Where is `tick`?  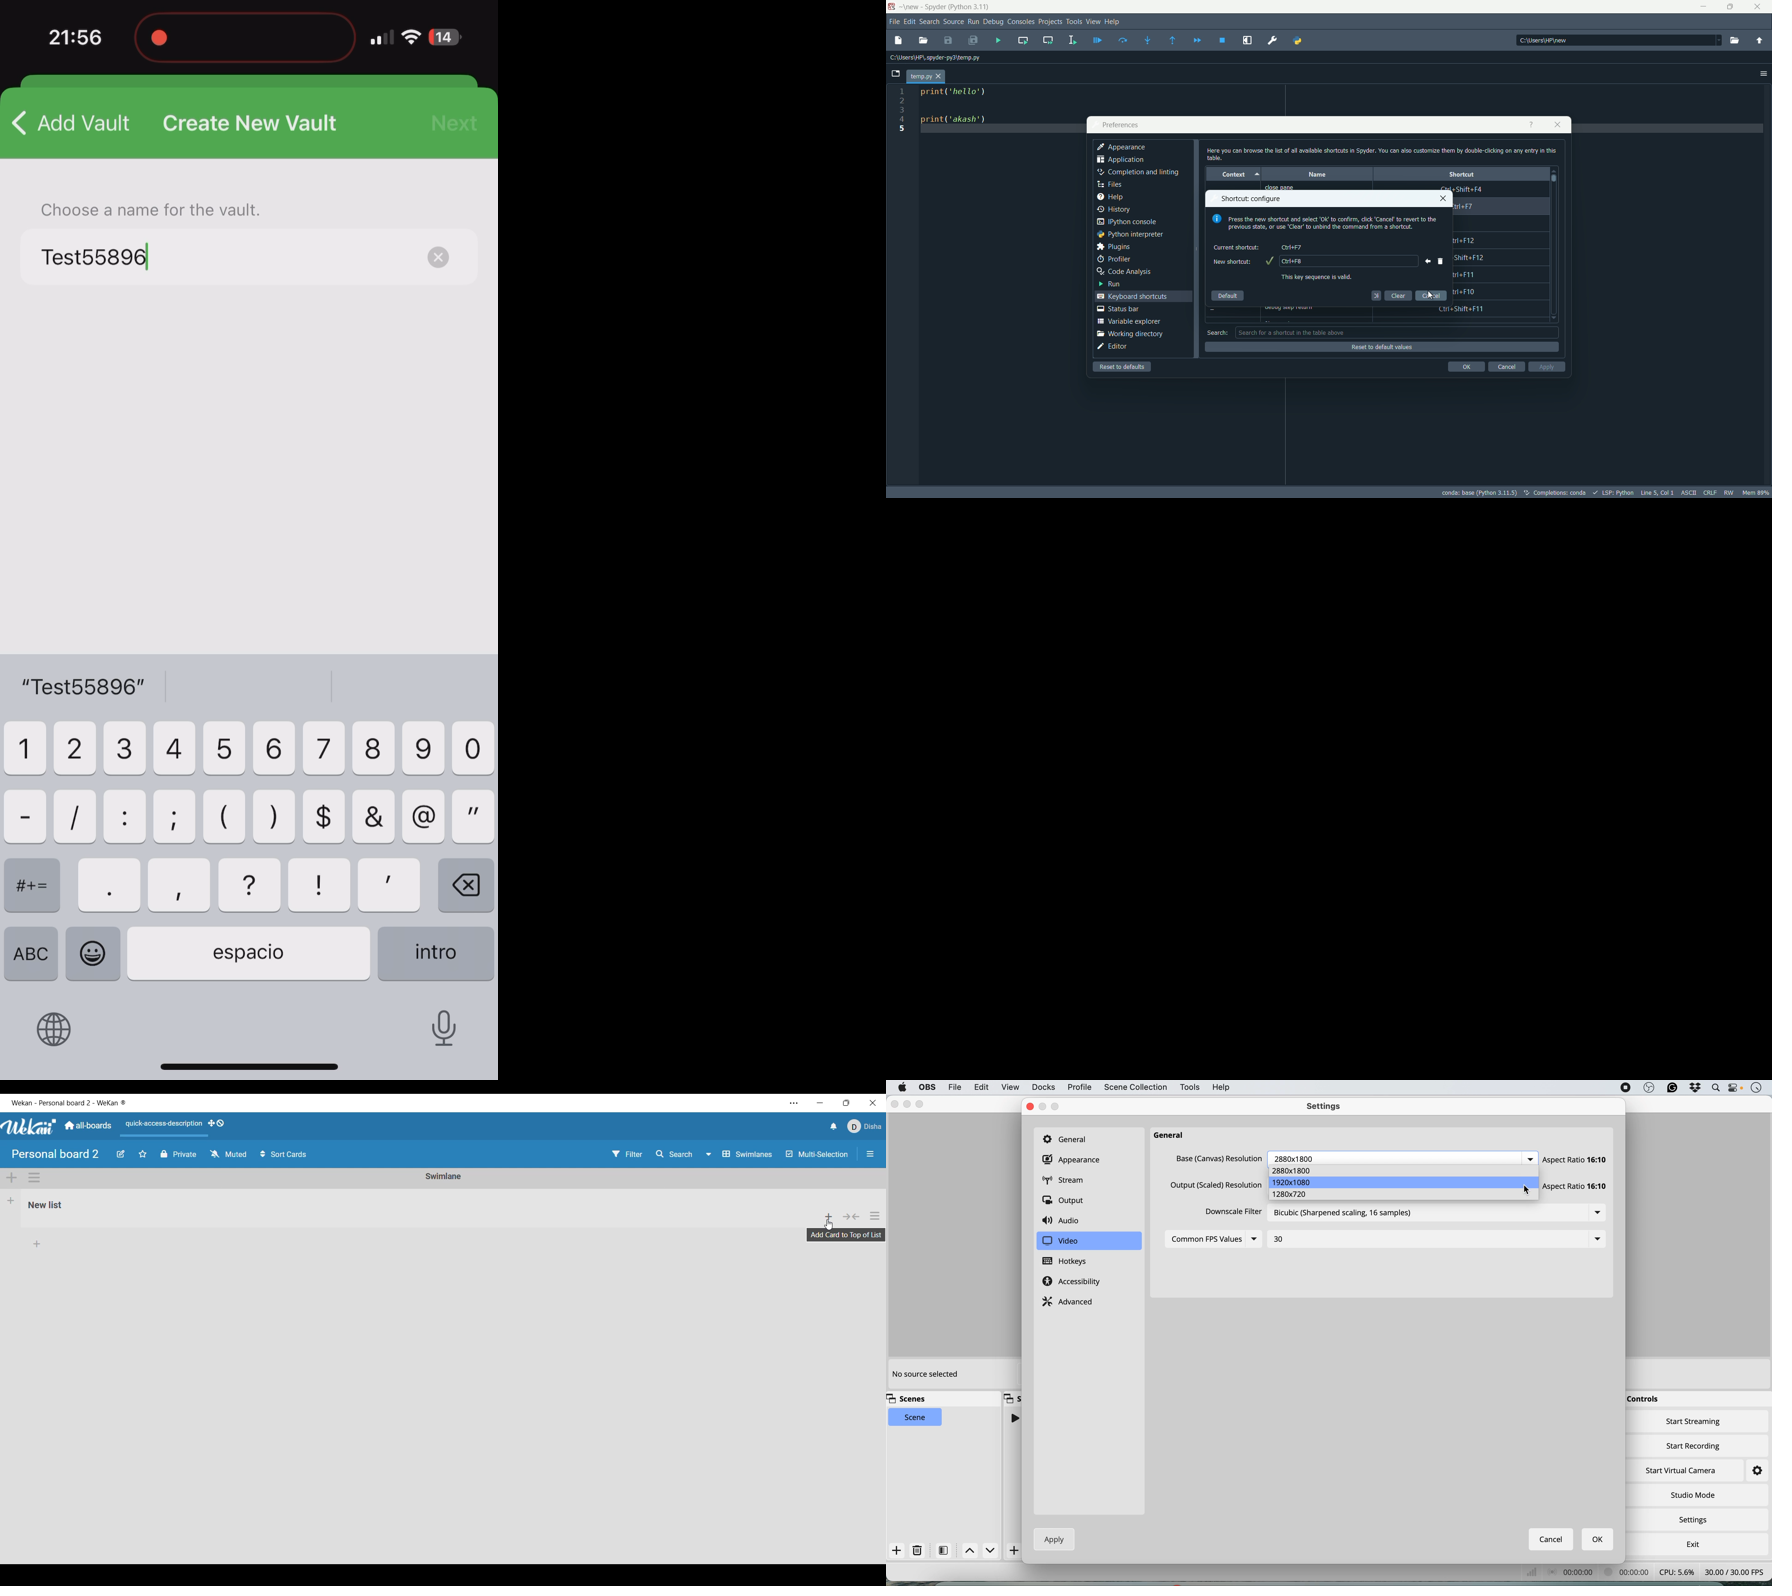 tick is located at coordinates (1269, 261).